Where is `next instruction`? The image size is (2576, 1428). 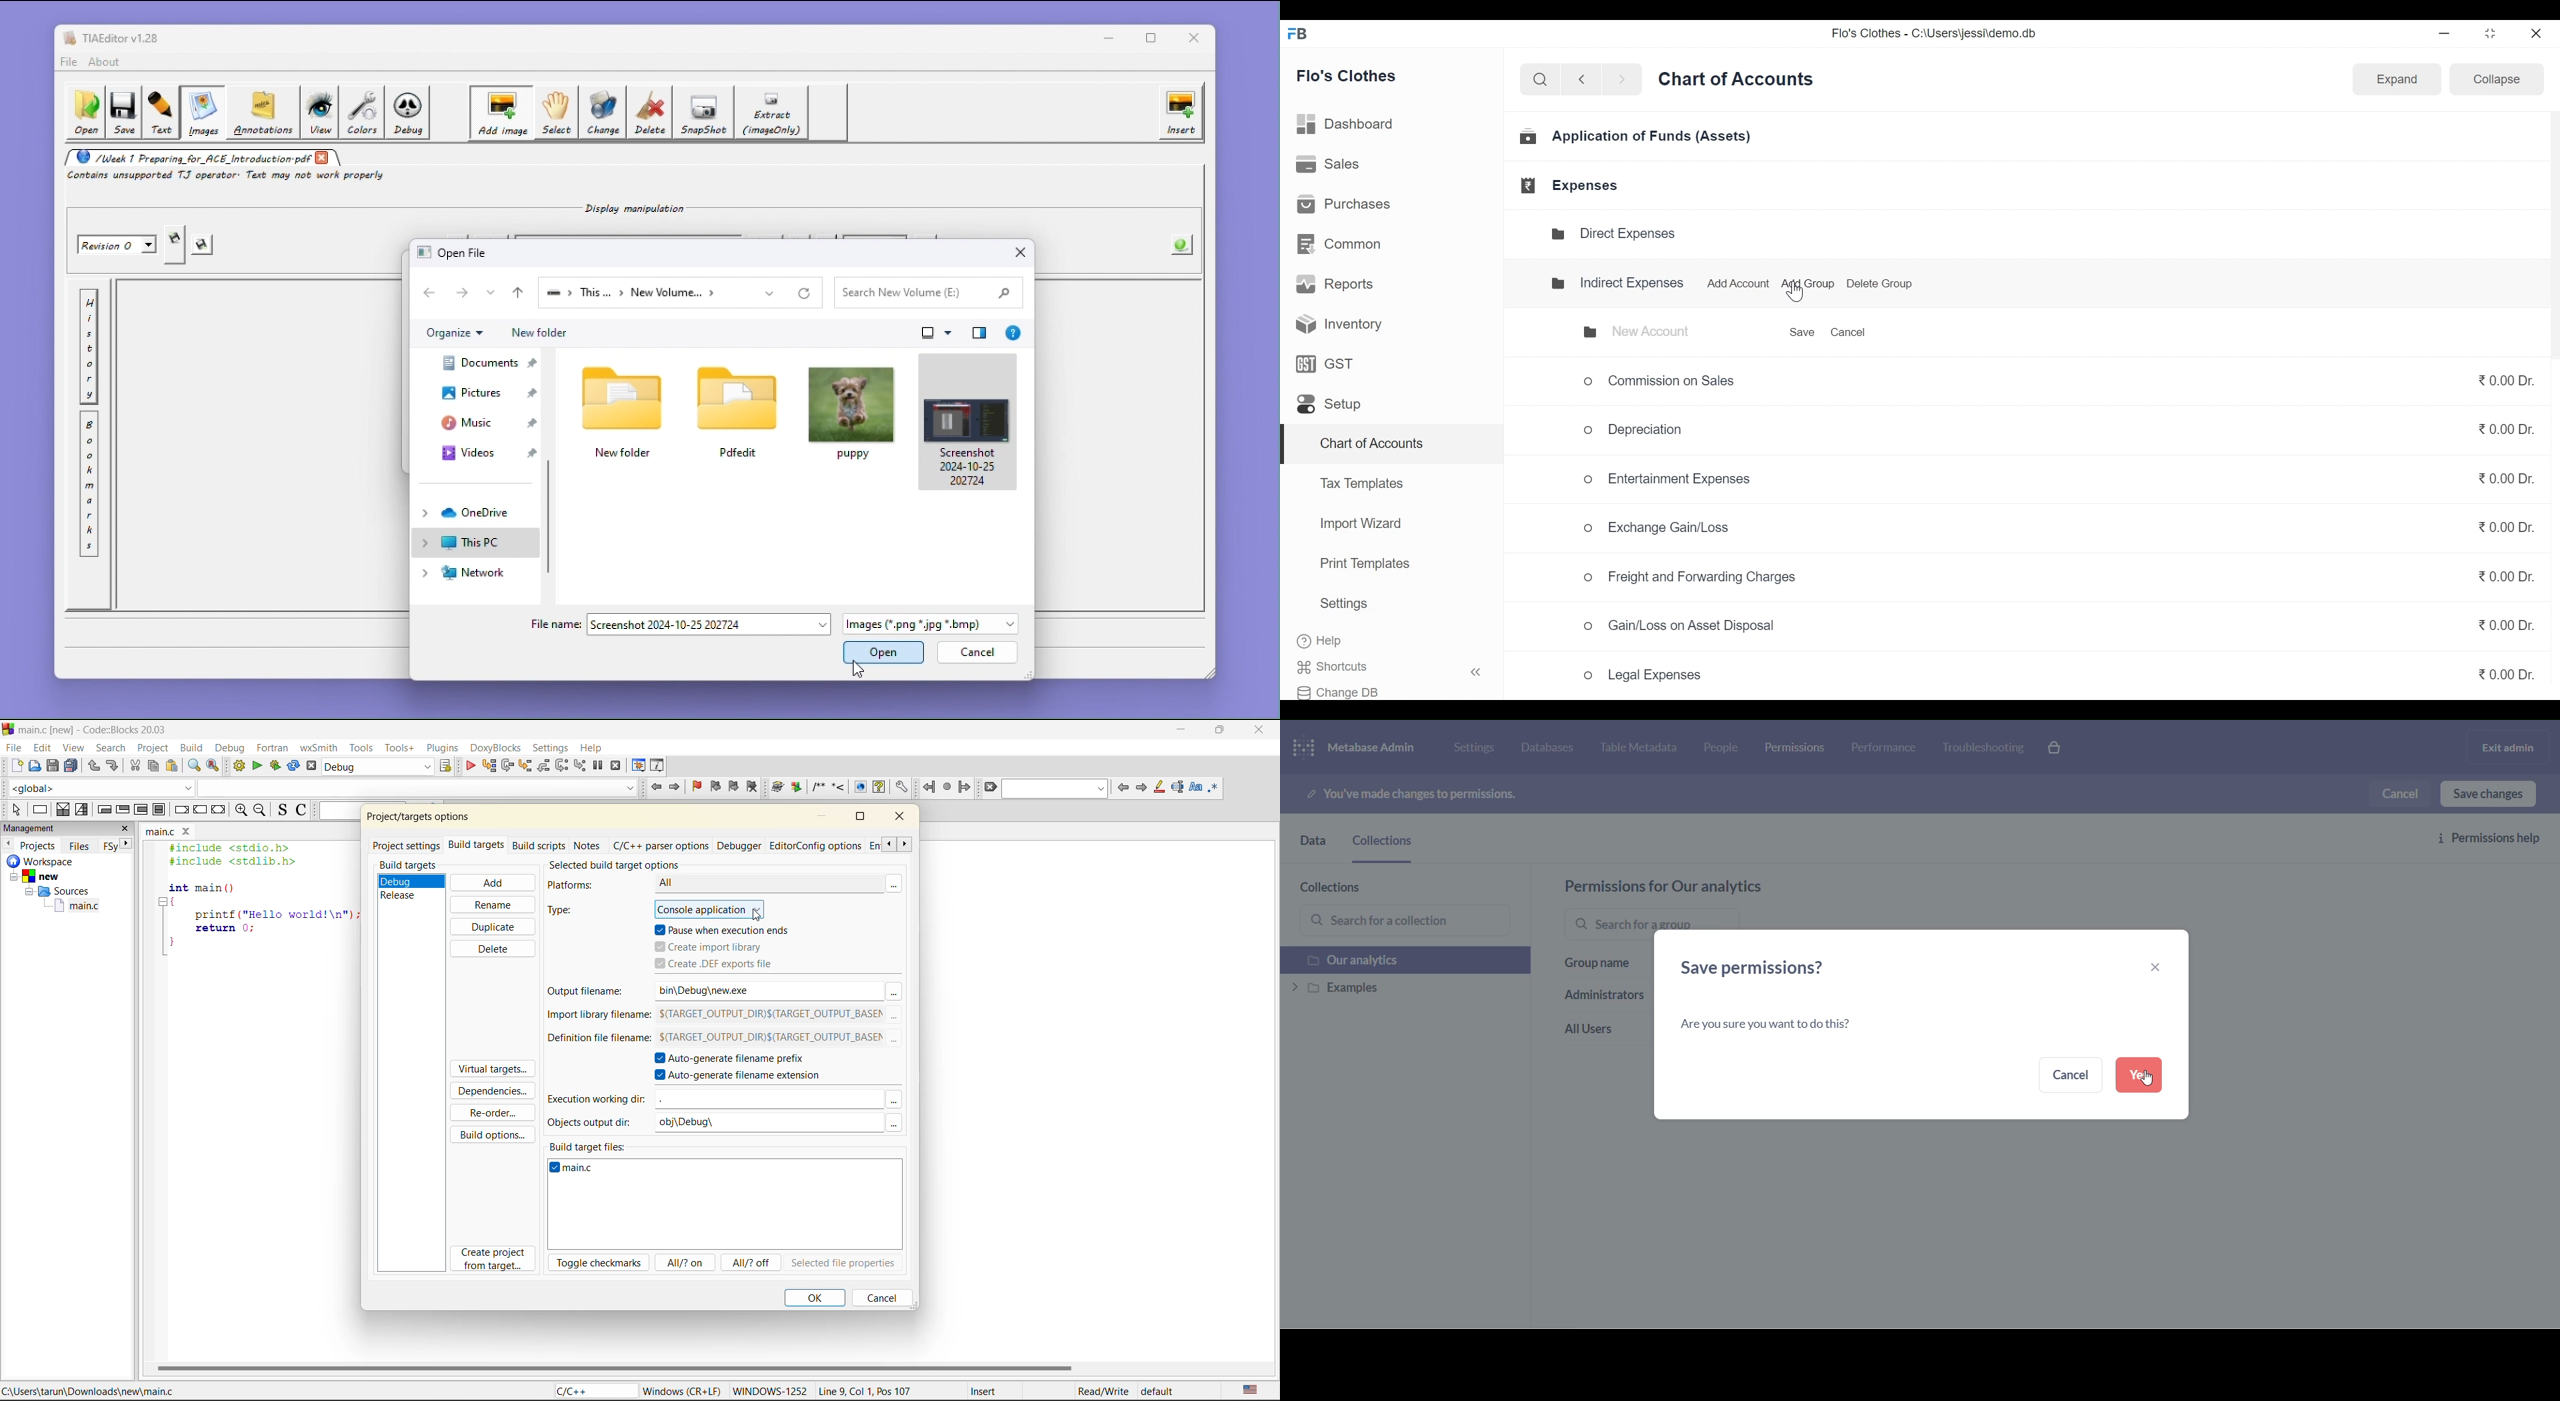 next instruction is located at coordinates (562, 766).